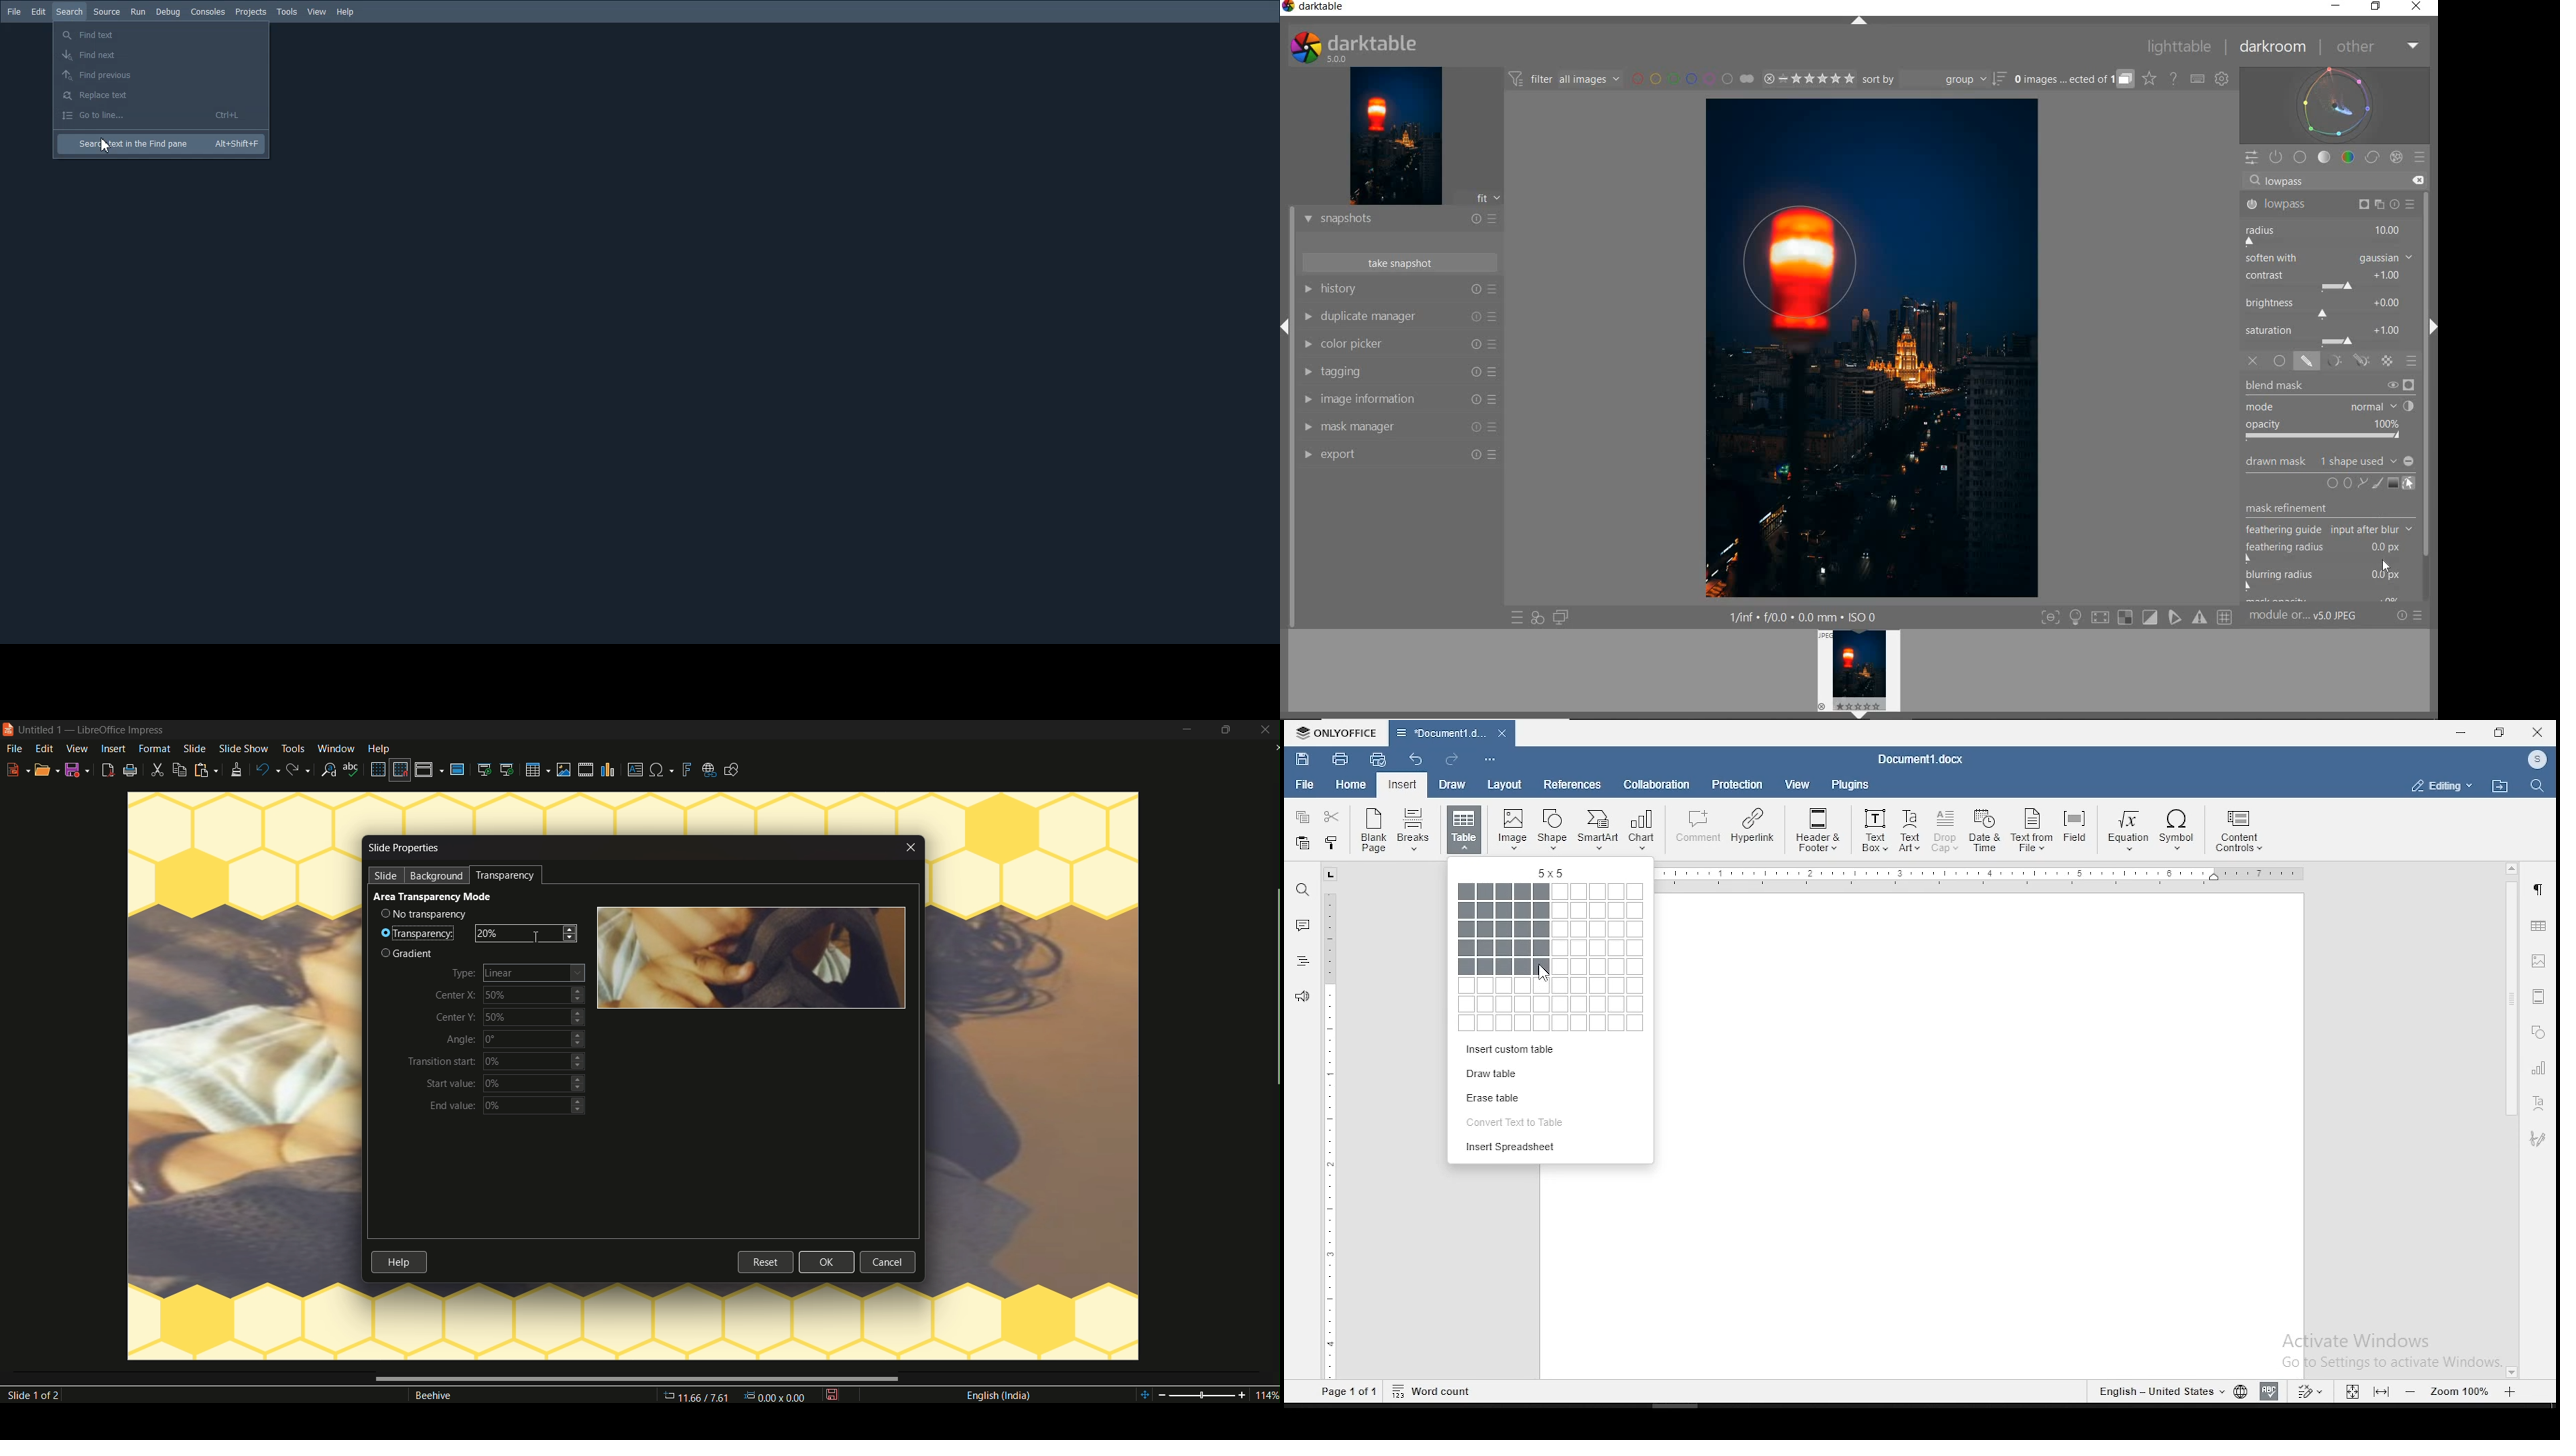 This screenshot has height=1456, width=2576. I want to click on Size, feather size, opacity , so click(1813, 48).